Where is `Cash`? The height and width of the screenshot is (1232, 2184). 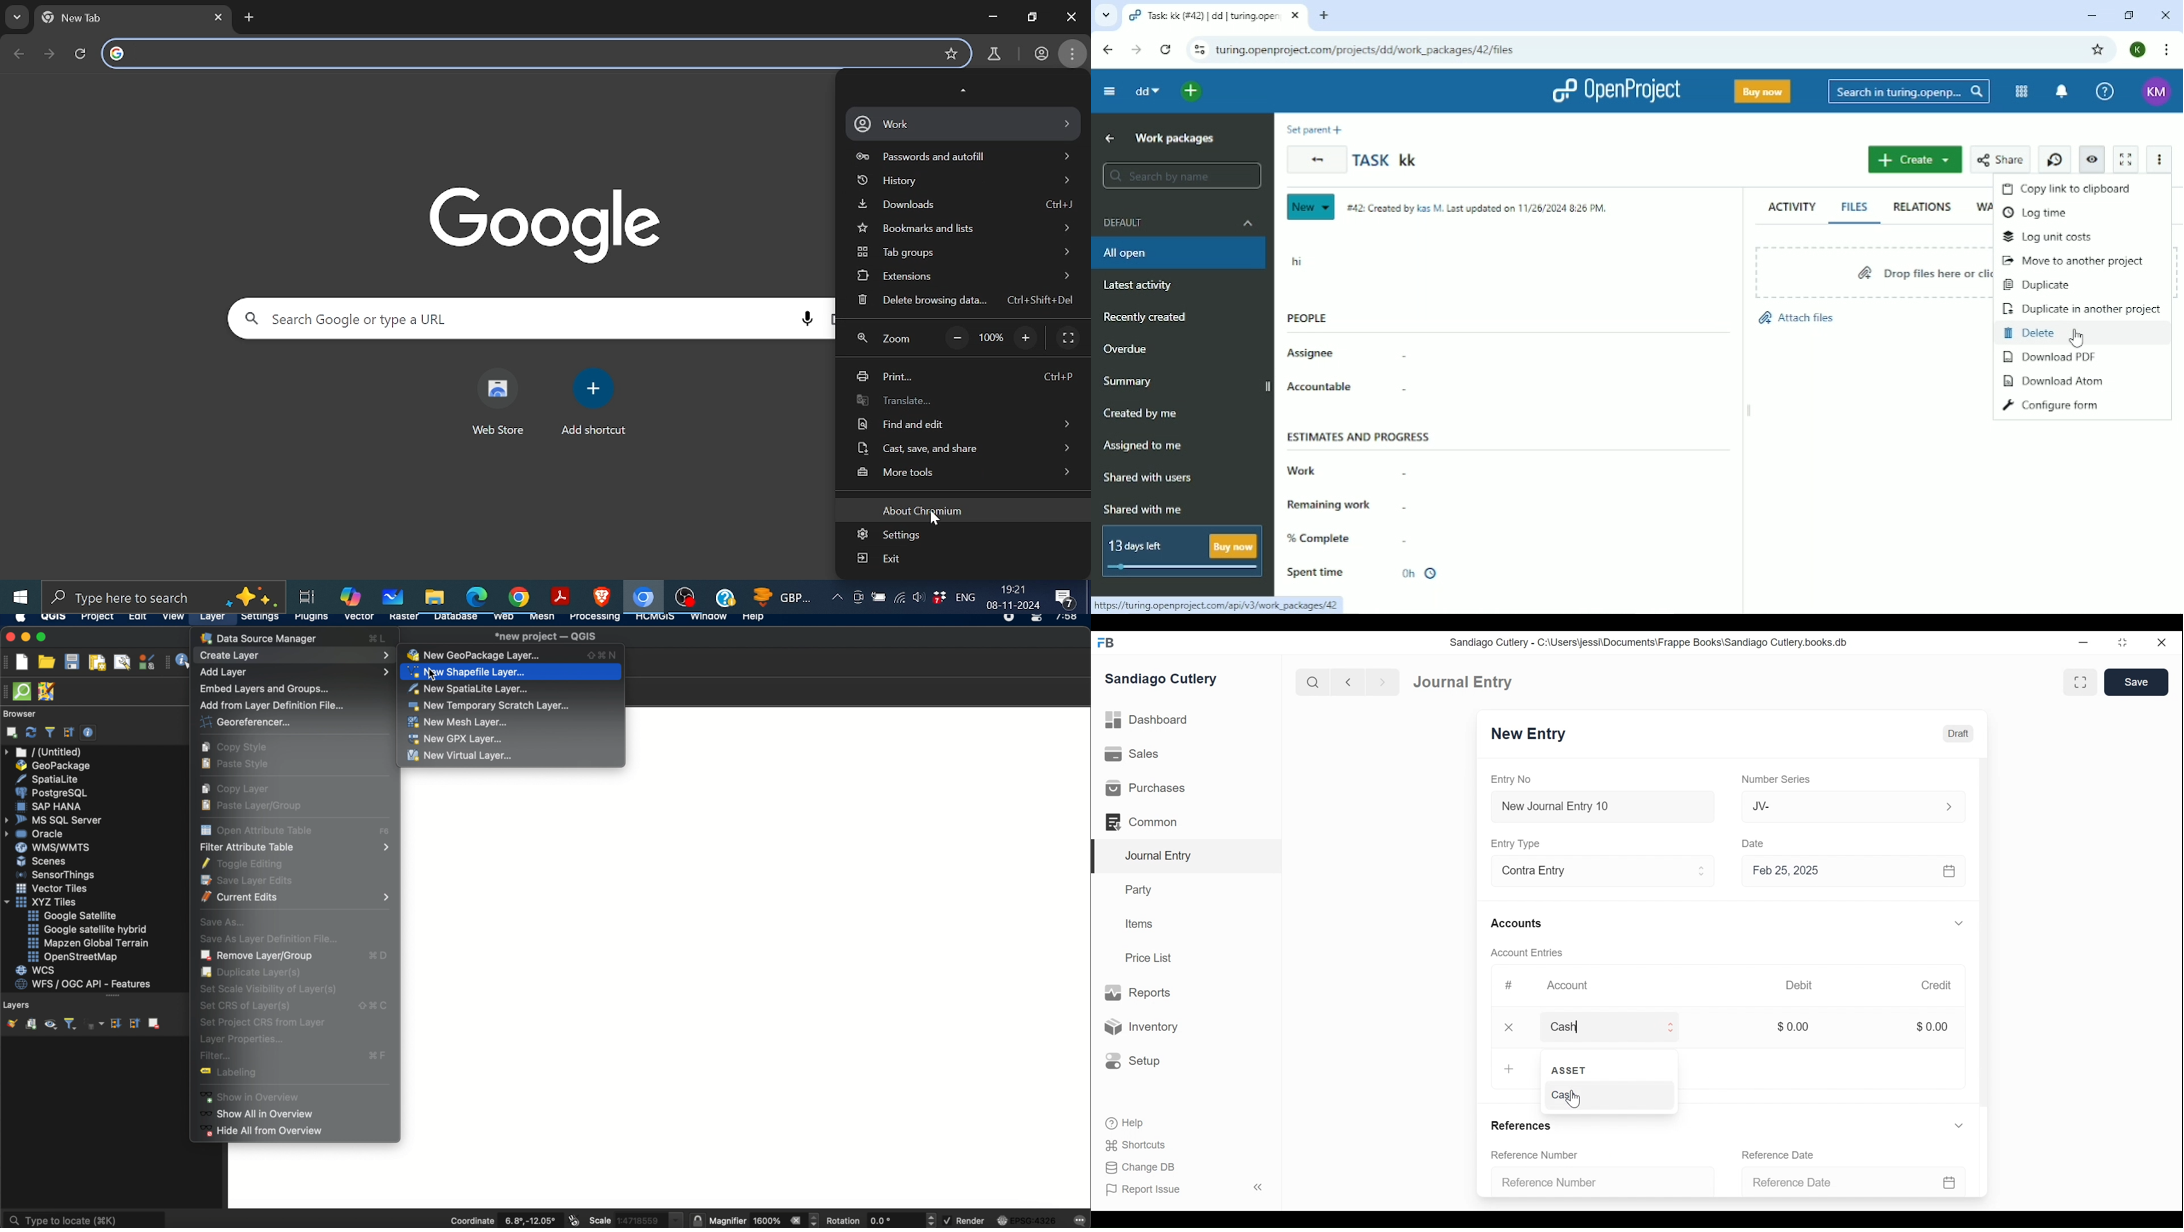
Cash is located at coordinates (1603, 1096).